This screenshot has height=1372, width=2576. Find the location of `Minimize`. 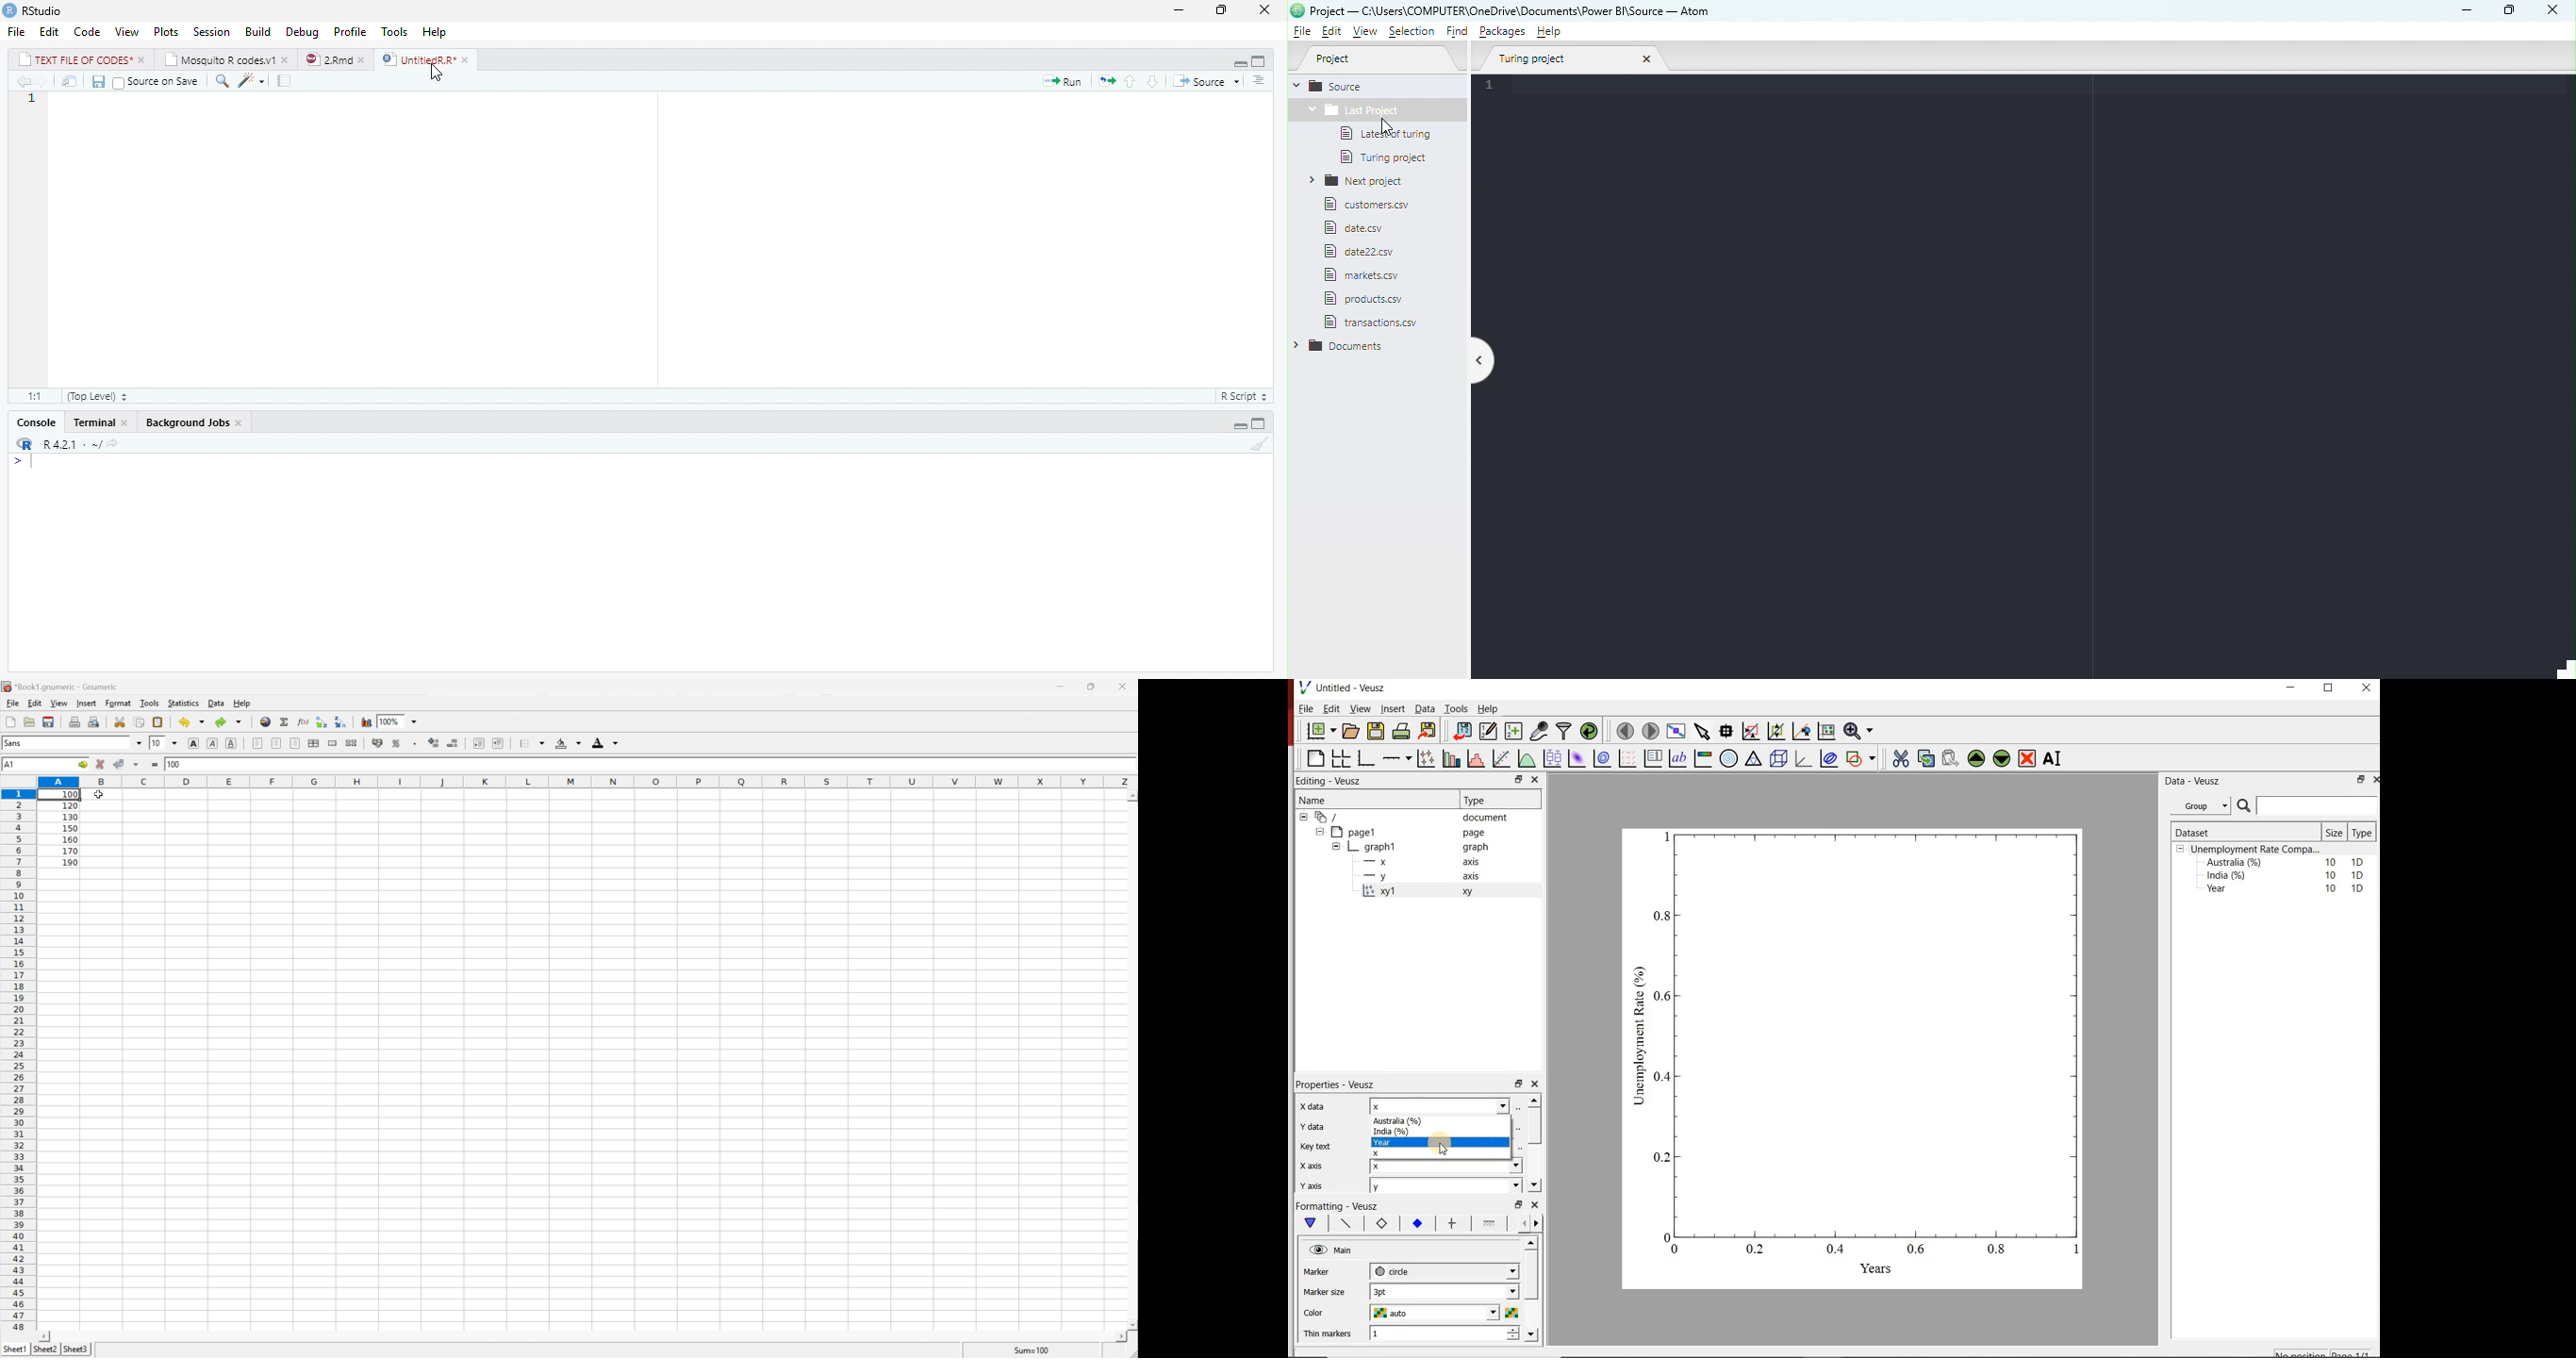

Minimize is located at coordinates (2468, 11).